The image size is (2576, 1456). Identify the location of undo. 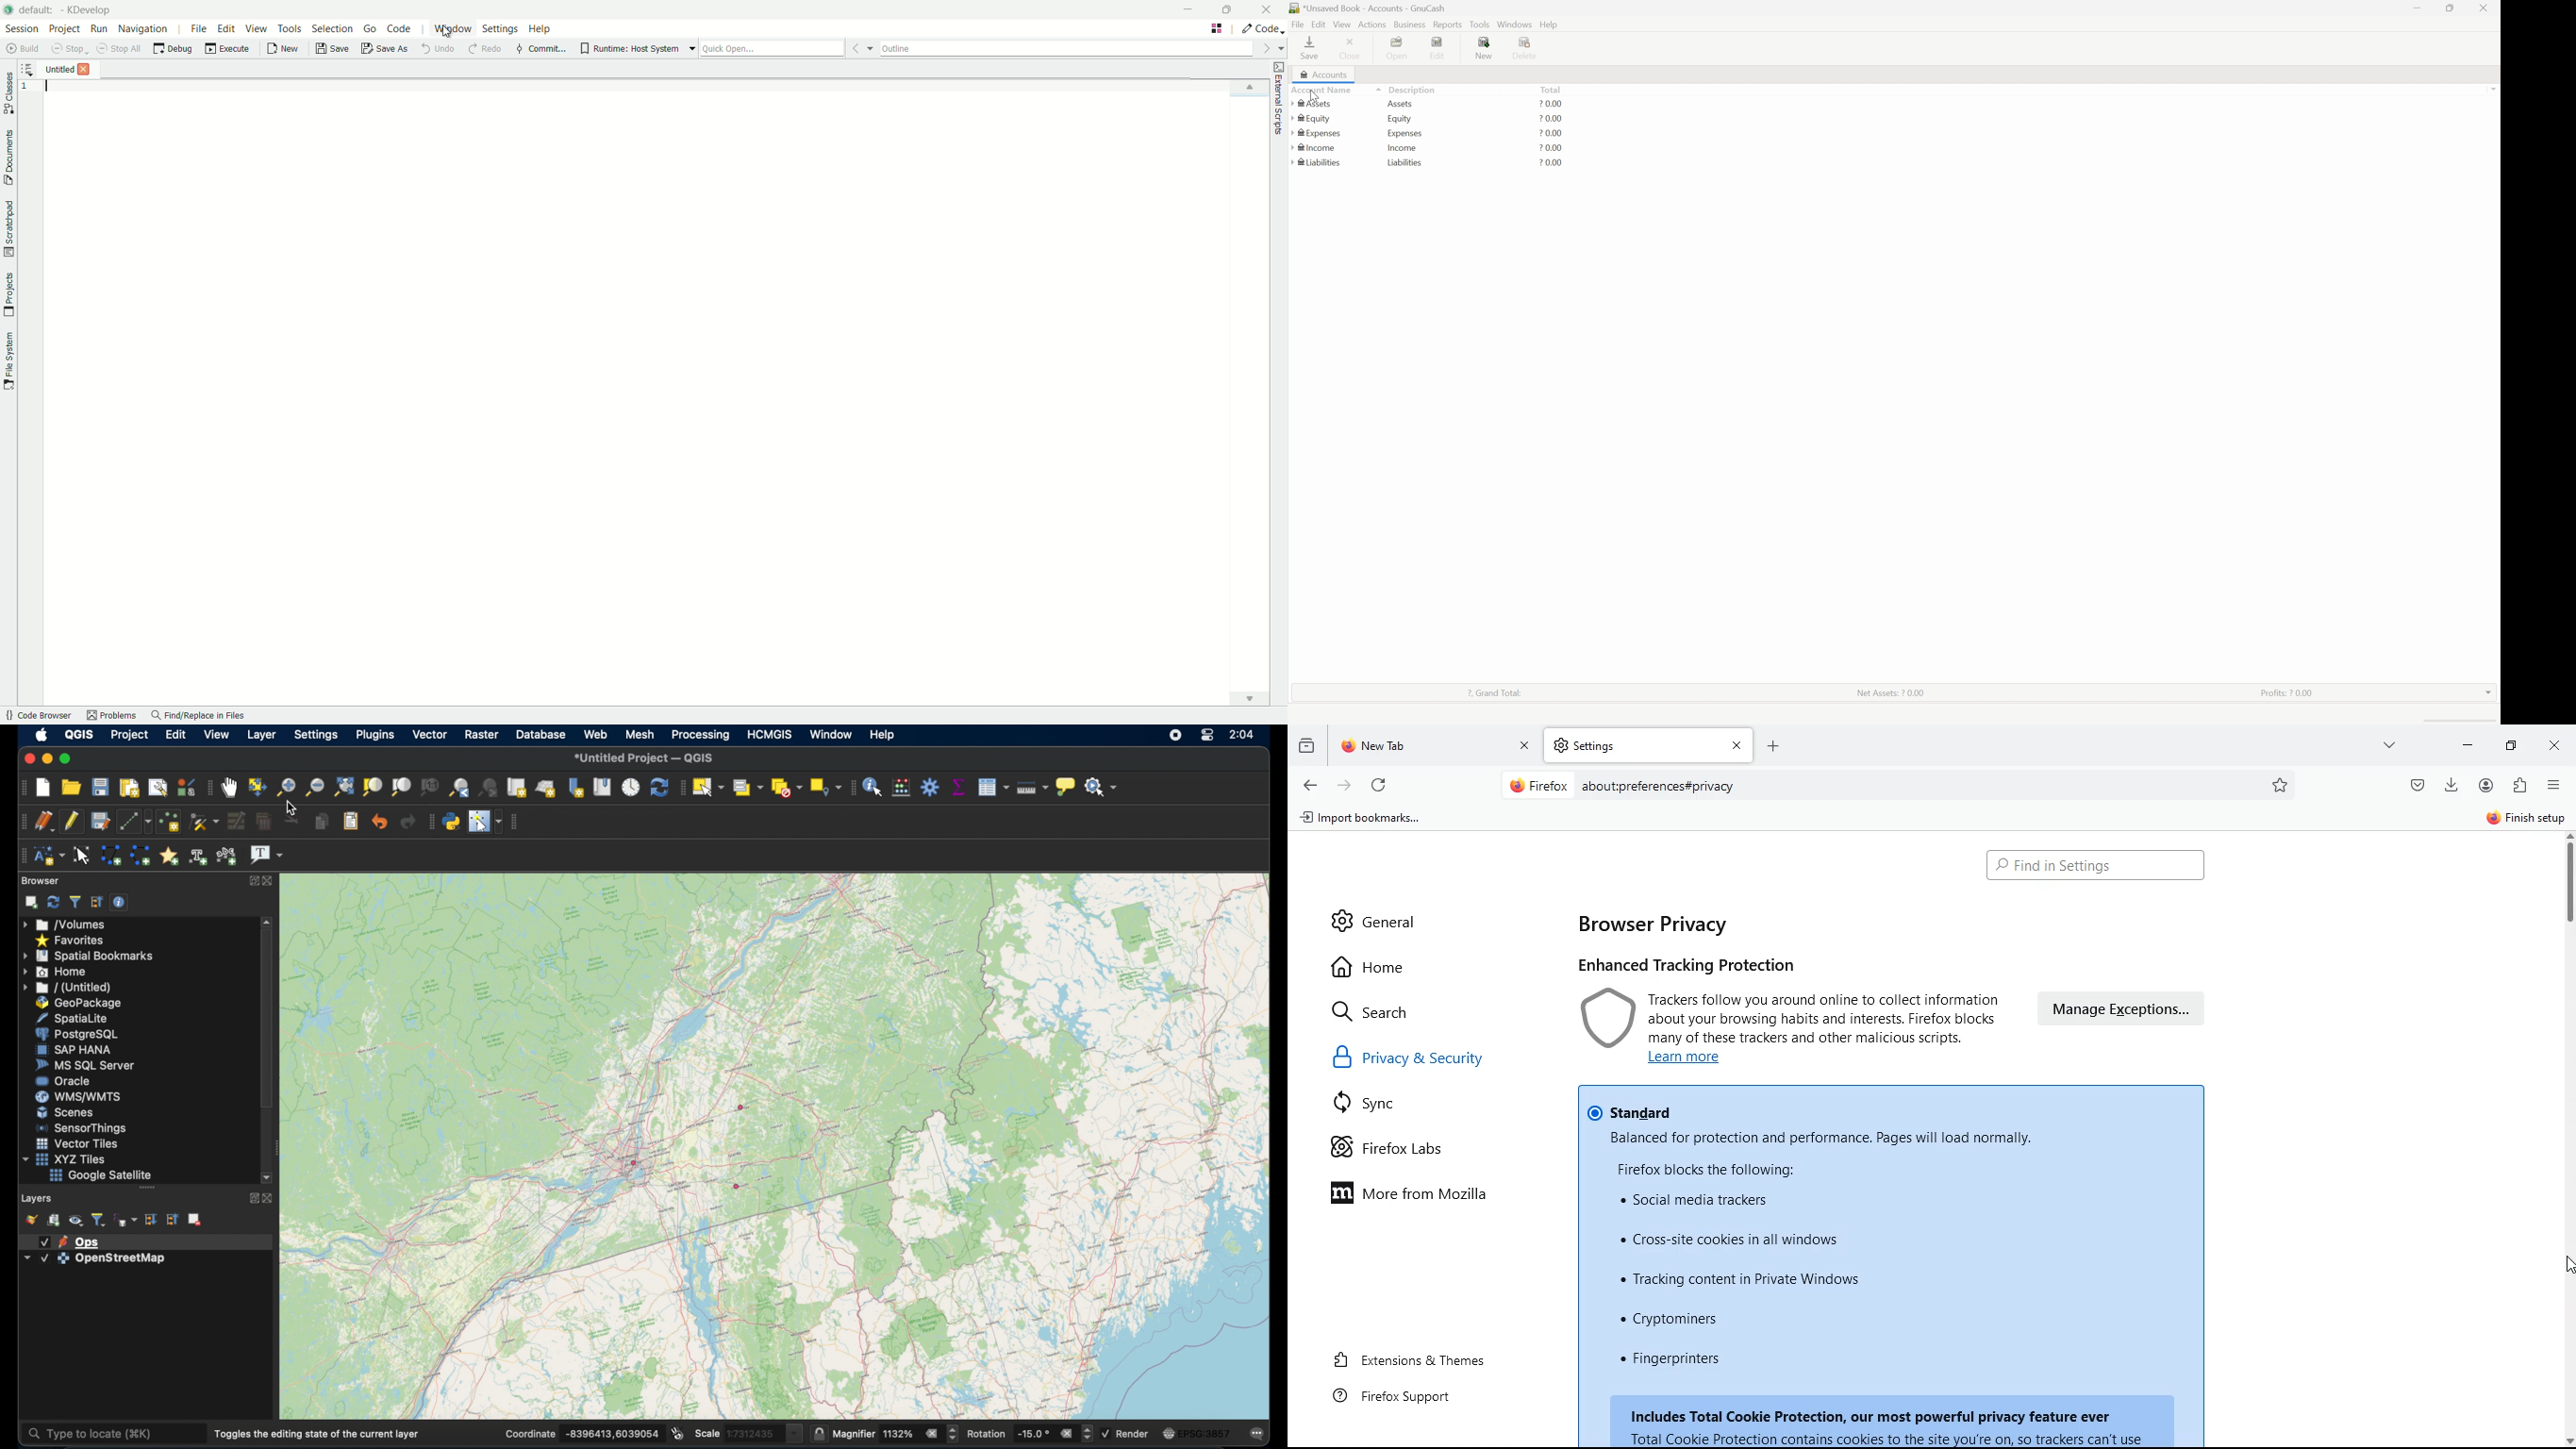
(378, 822).